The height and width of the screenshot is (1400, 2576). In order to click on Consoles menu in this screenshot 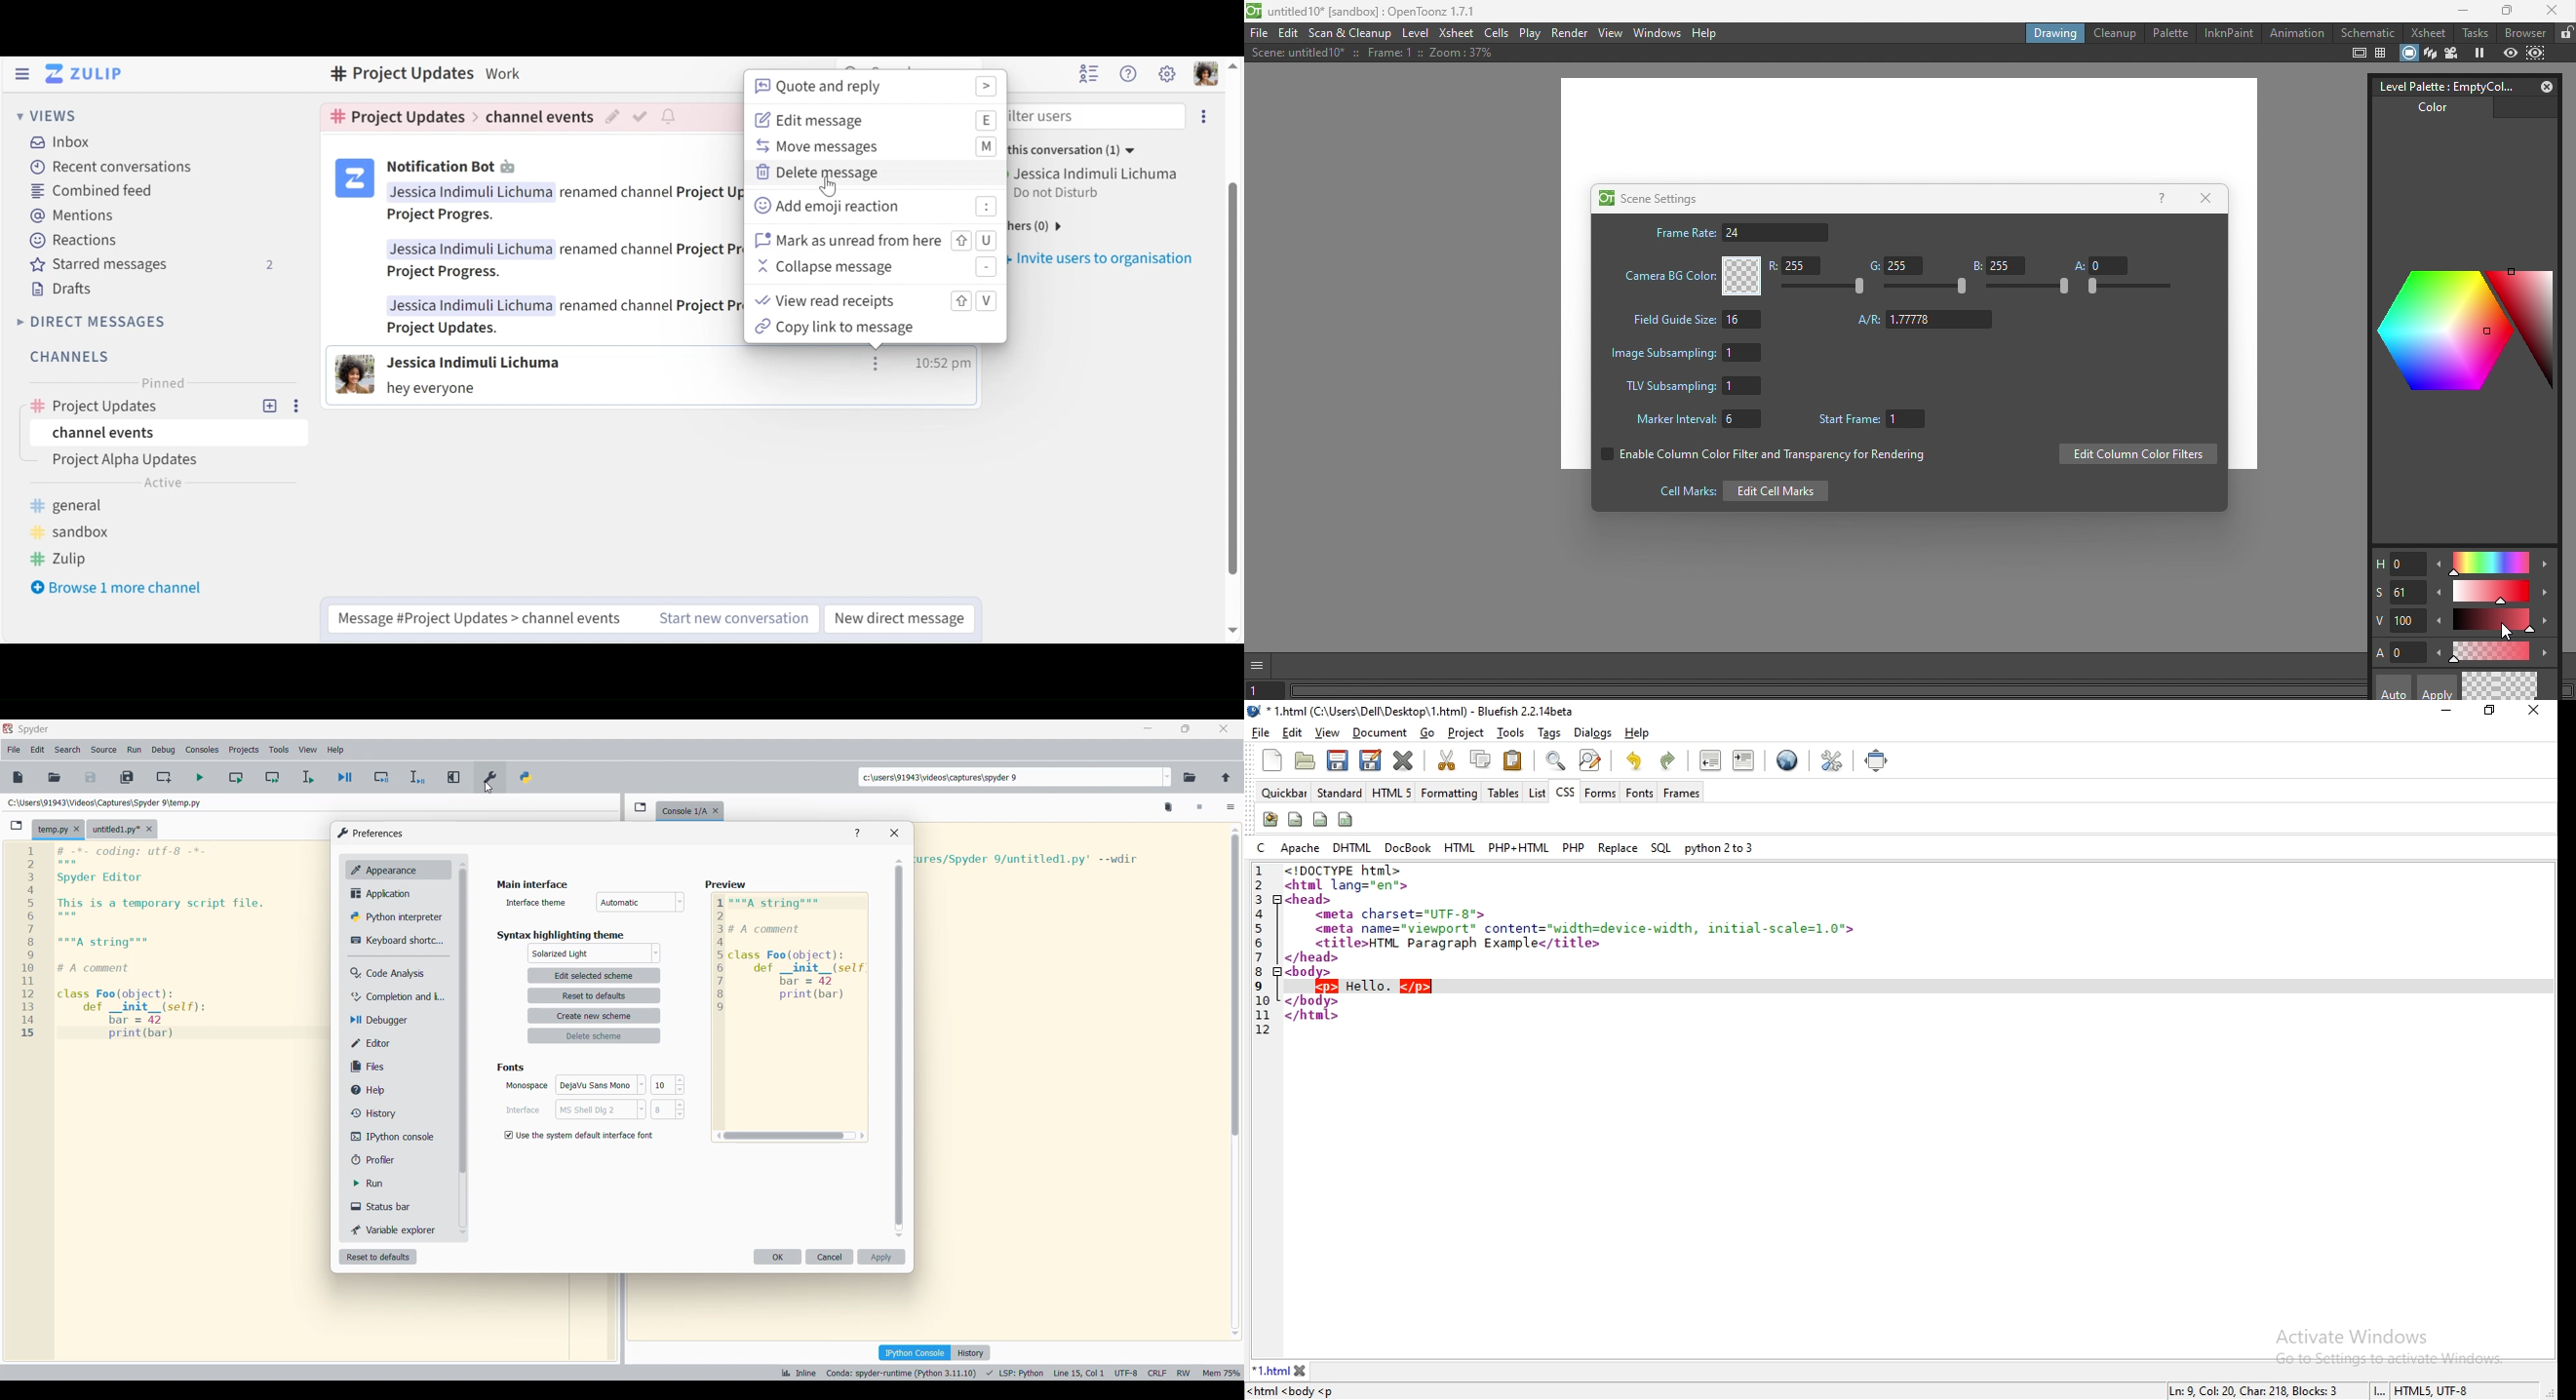, I will do `click(202, 750)`.